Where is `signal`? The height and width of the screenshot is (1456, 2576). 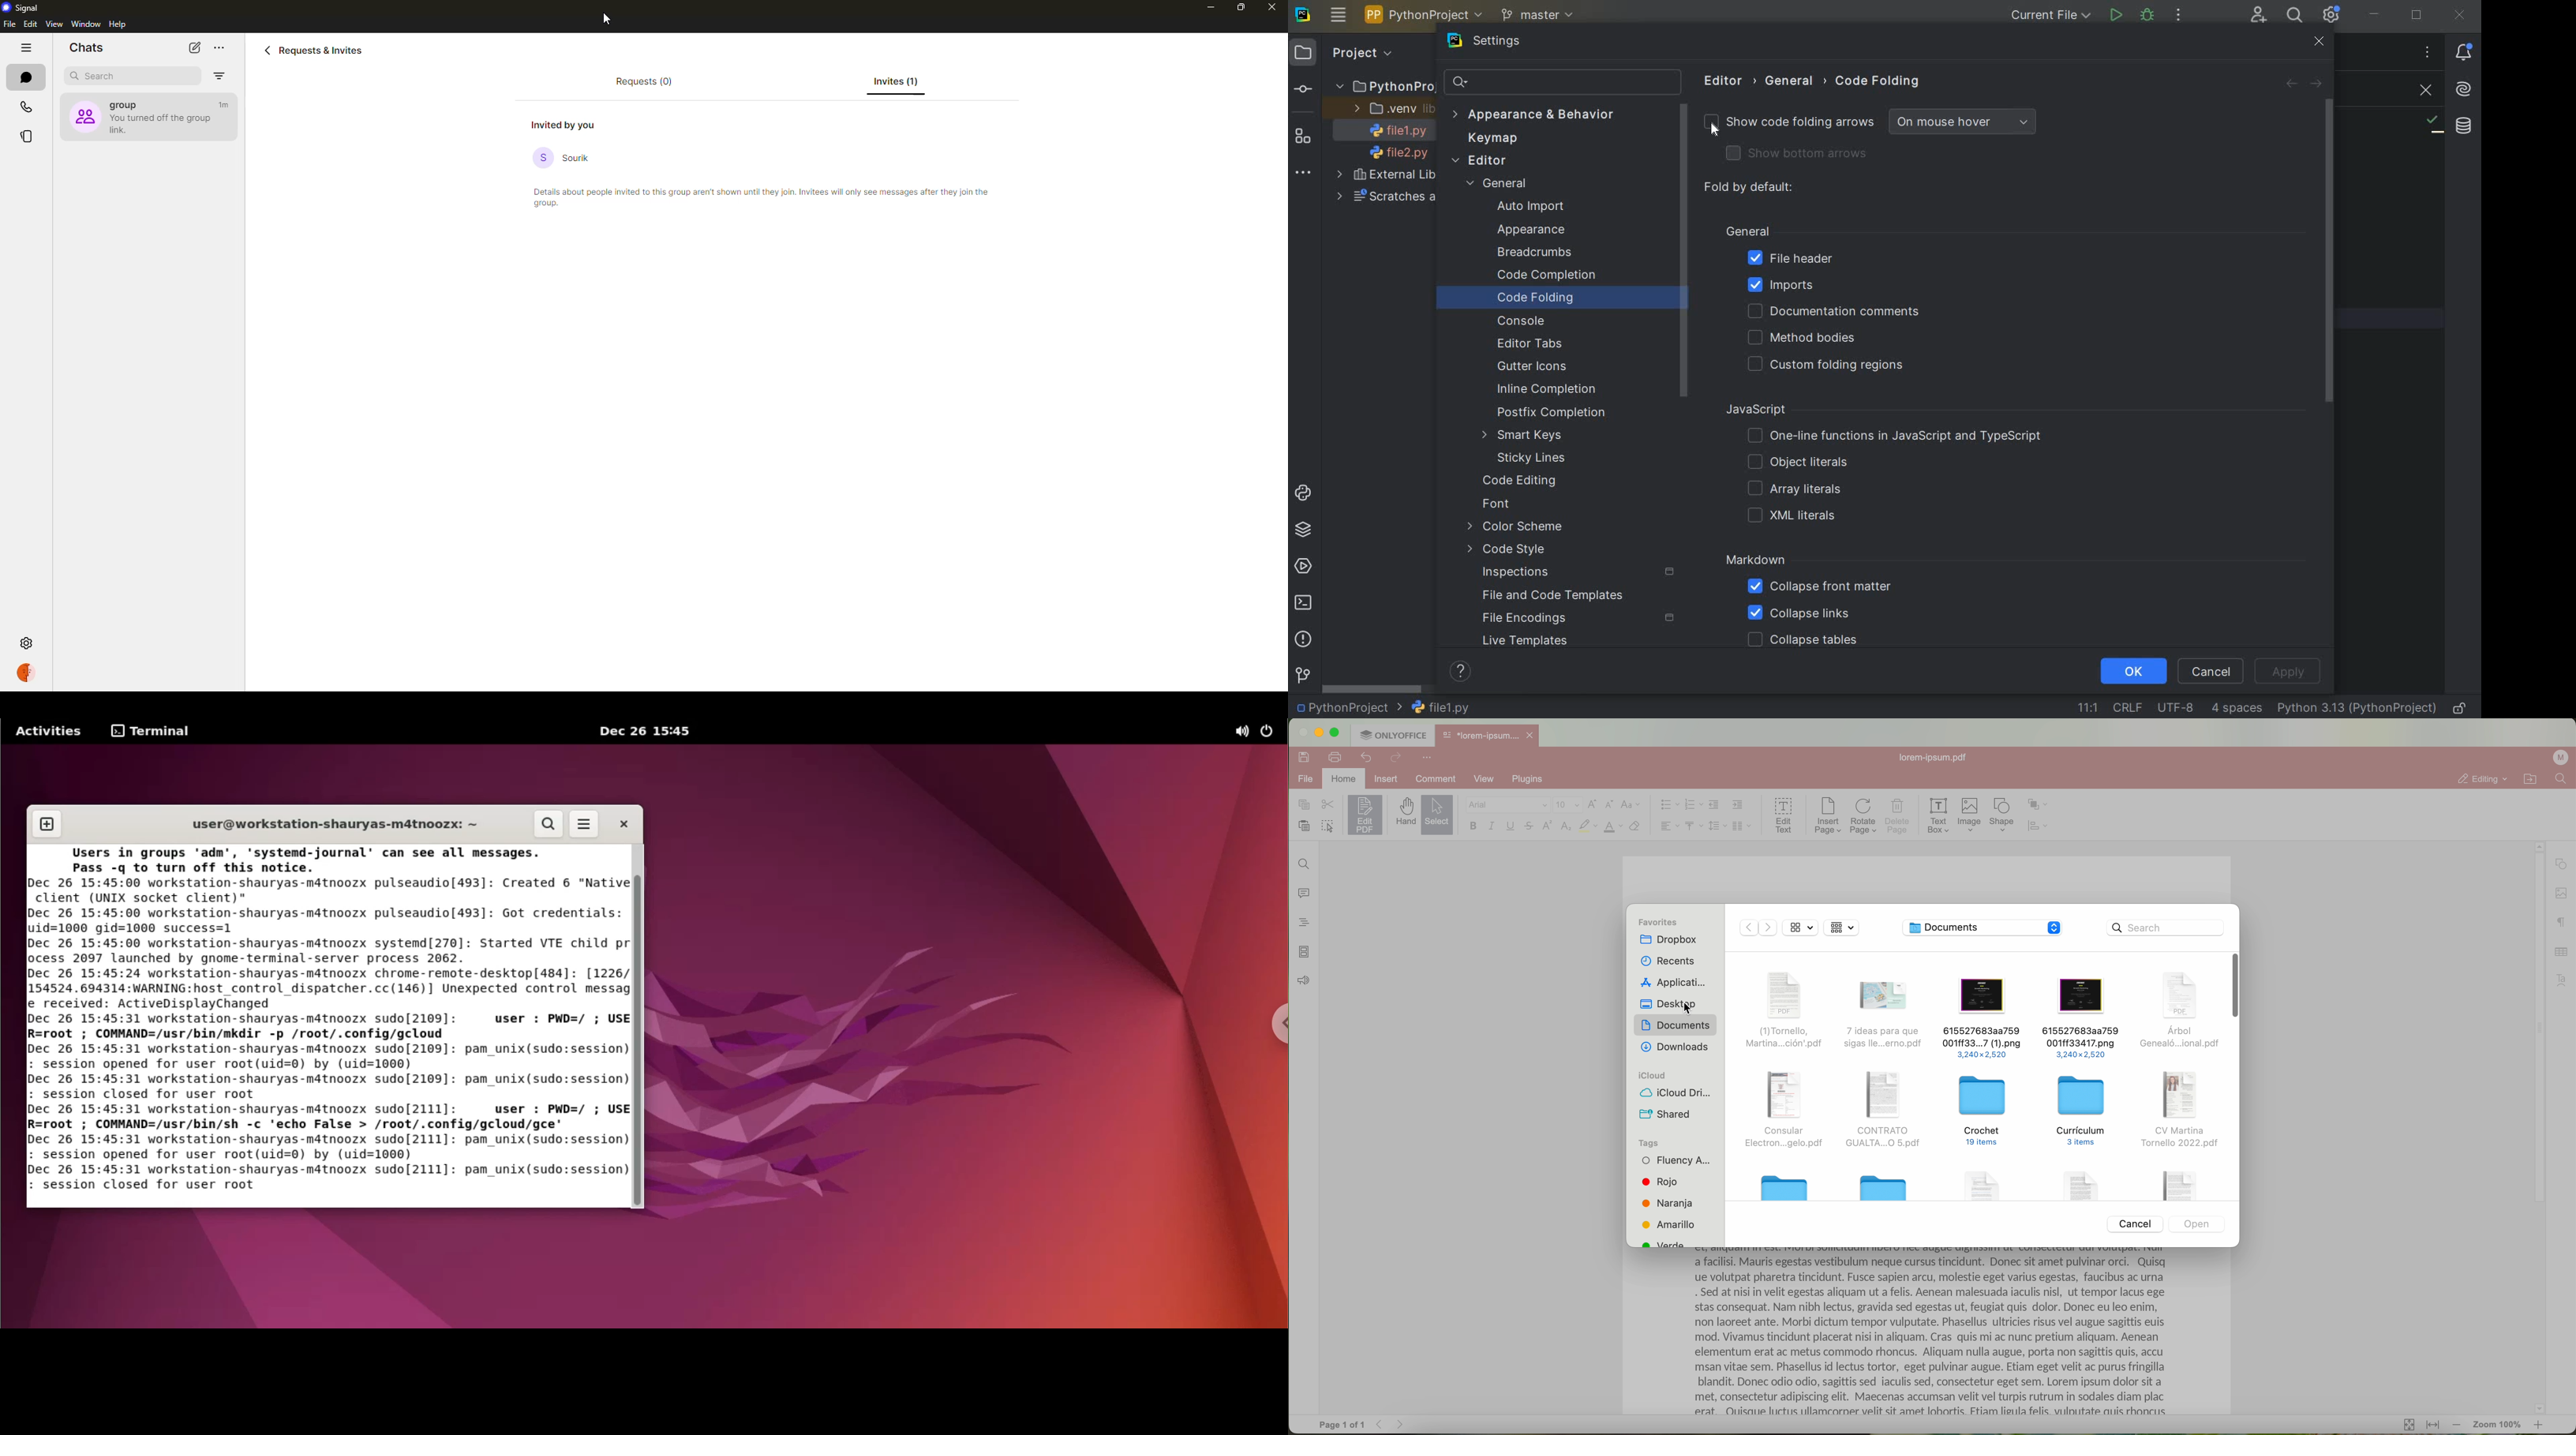
signal is located at coordinates (25, 9).